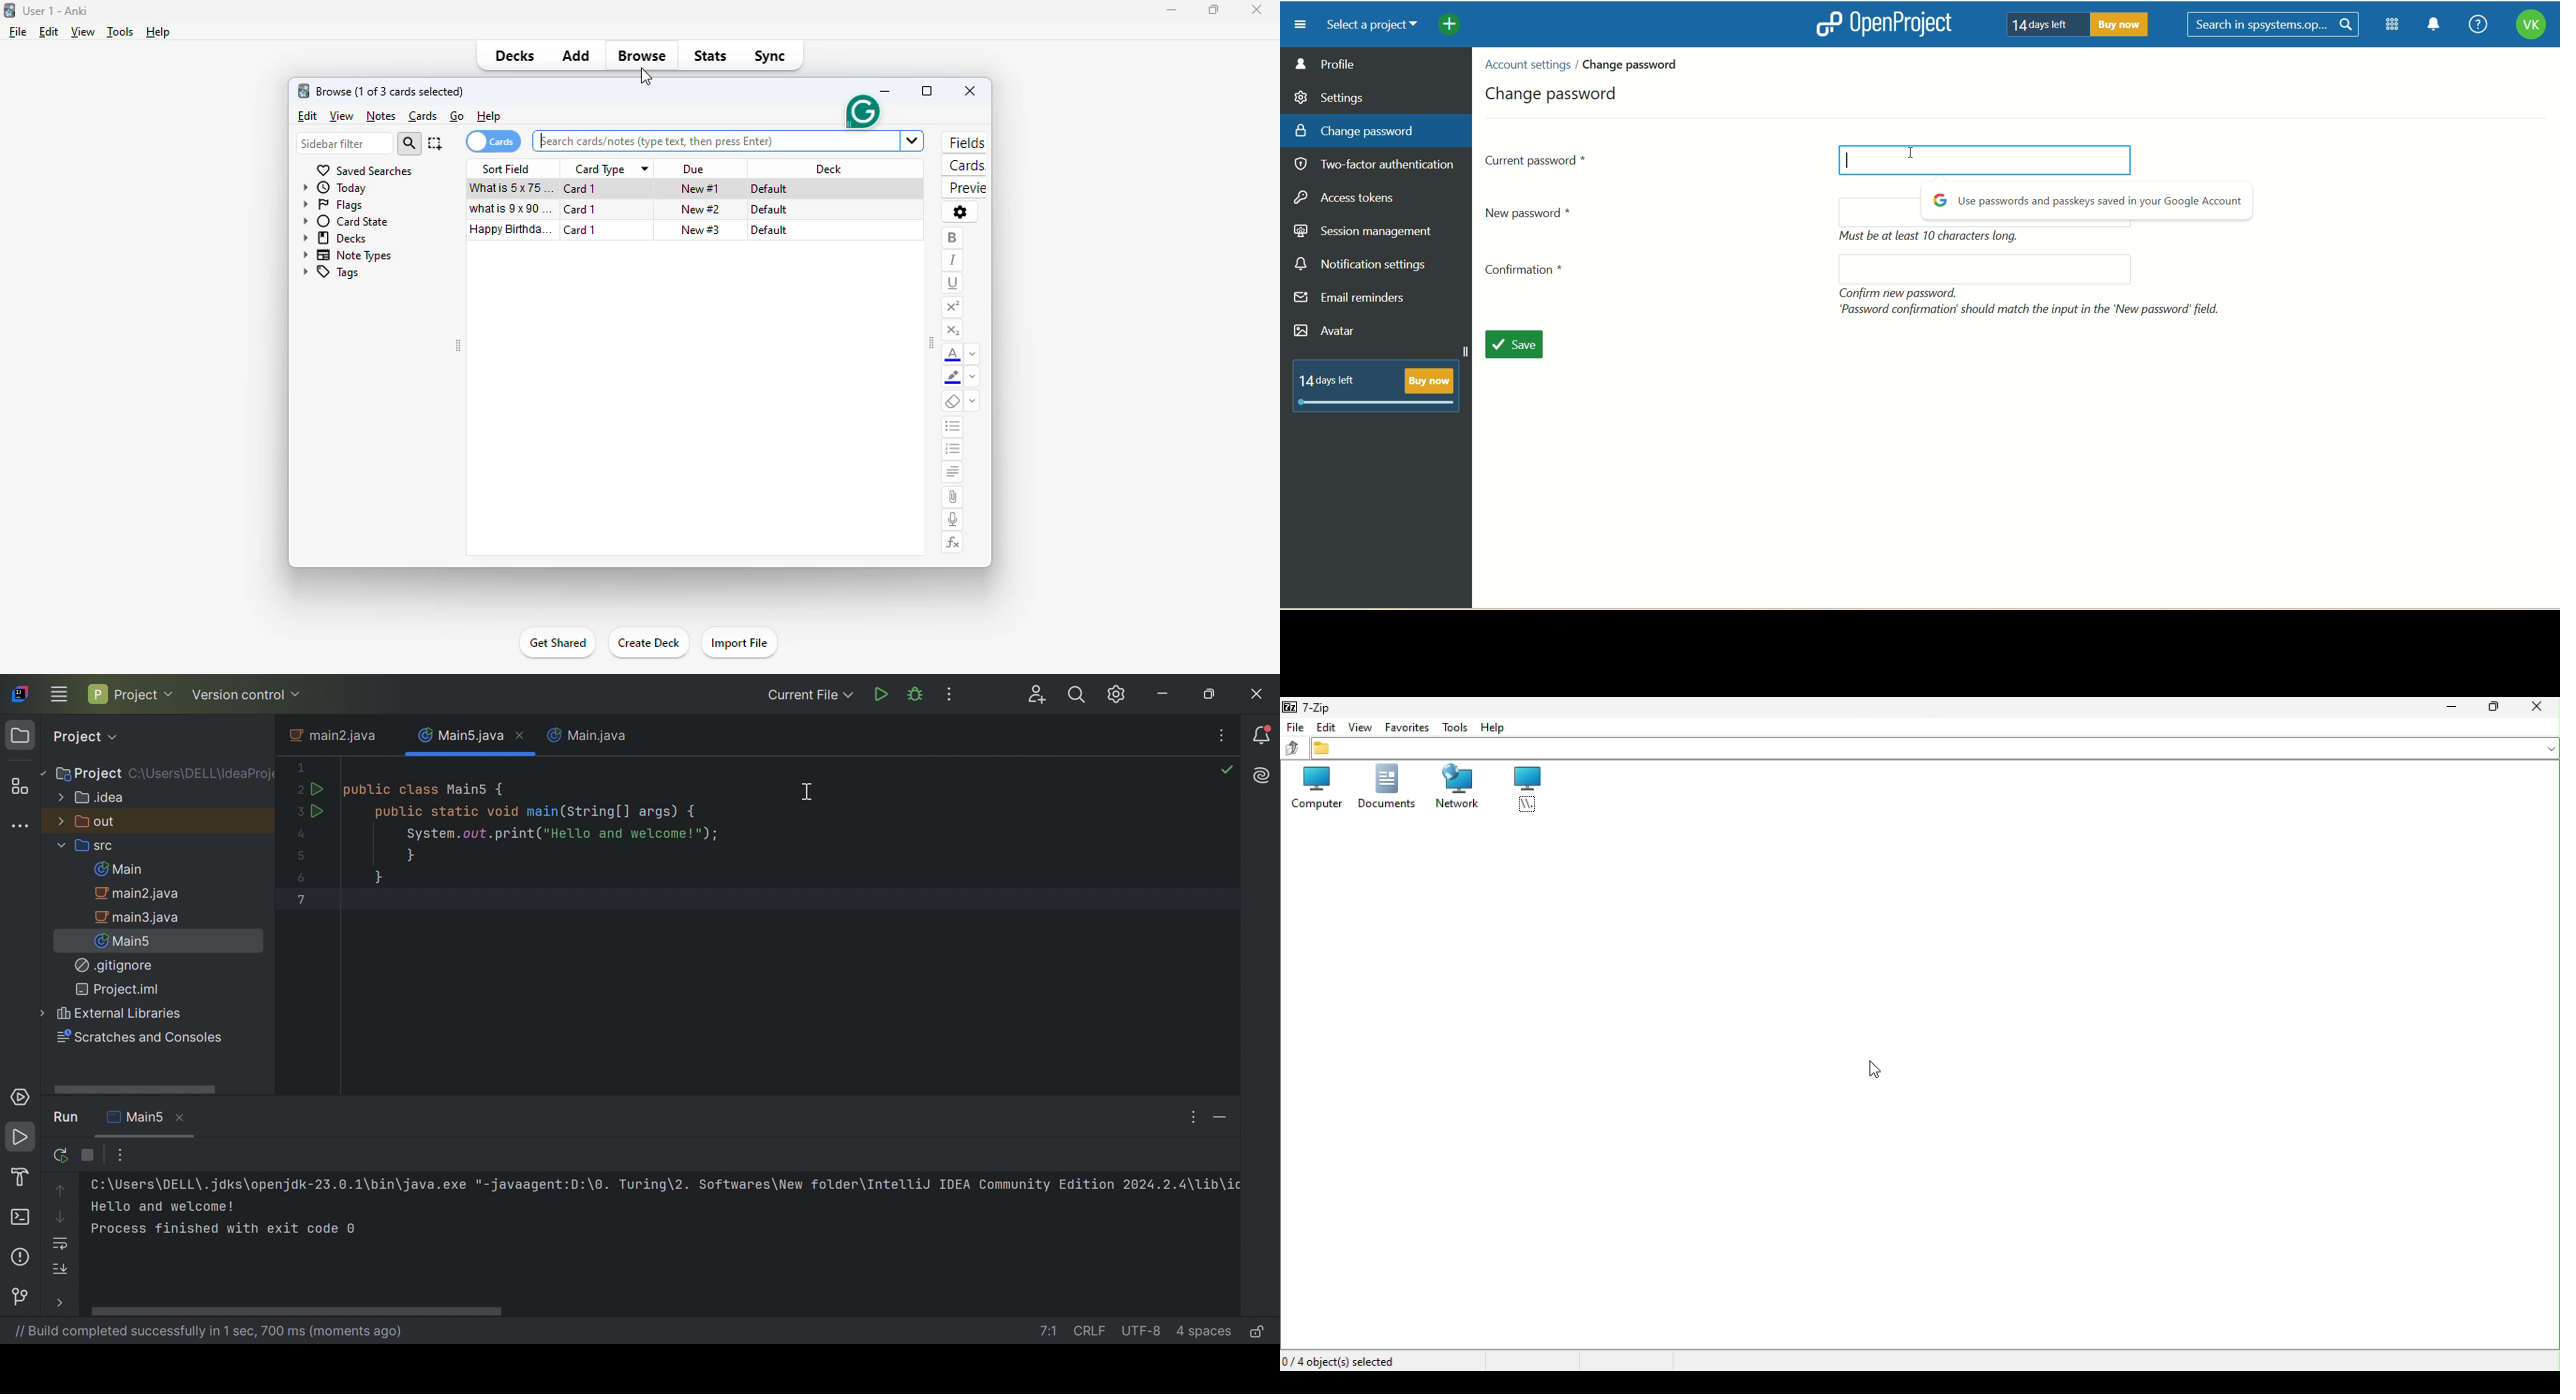 The height and width of the screenshot is (1400, 2576). What do you see at coordinates (18, 32) in the screenshot?
I see `file` at bounding box center [18, 32].